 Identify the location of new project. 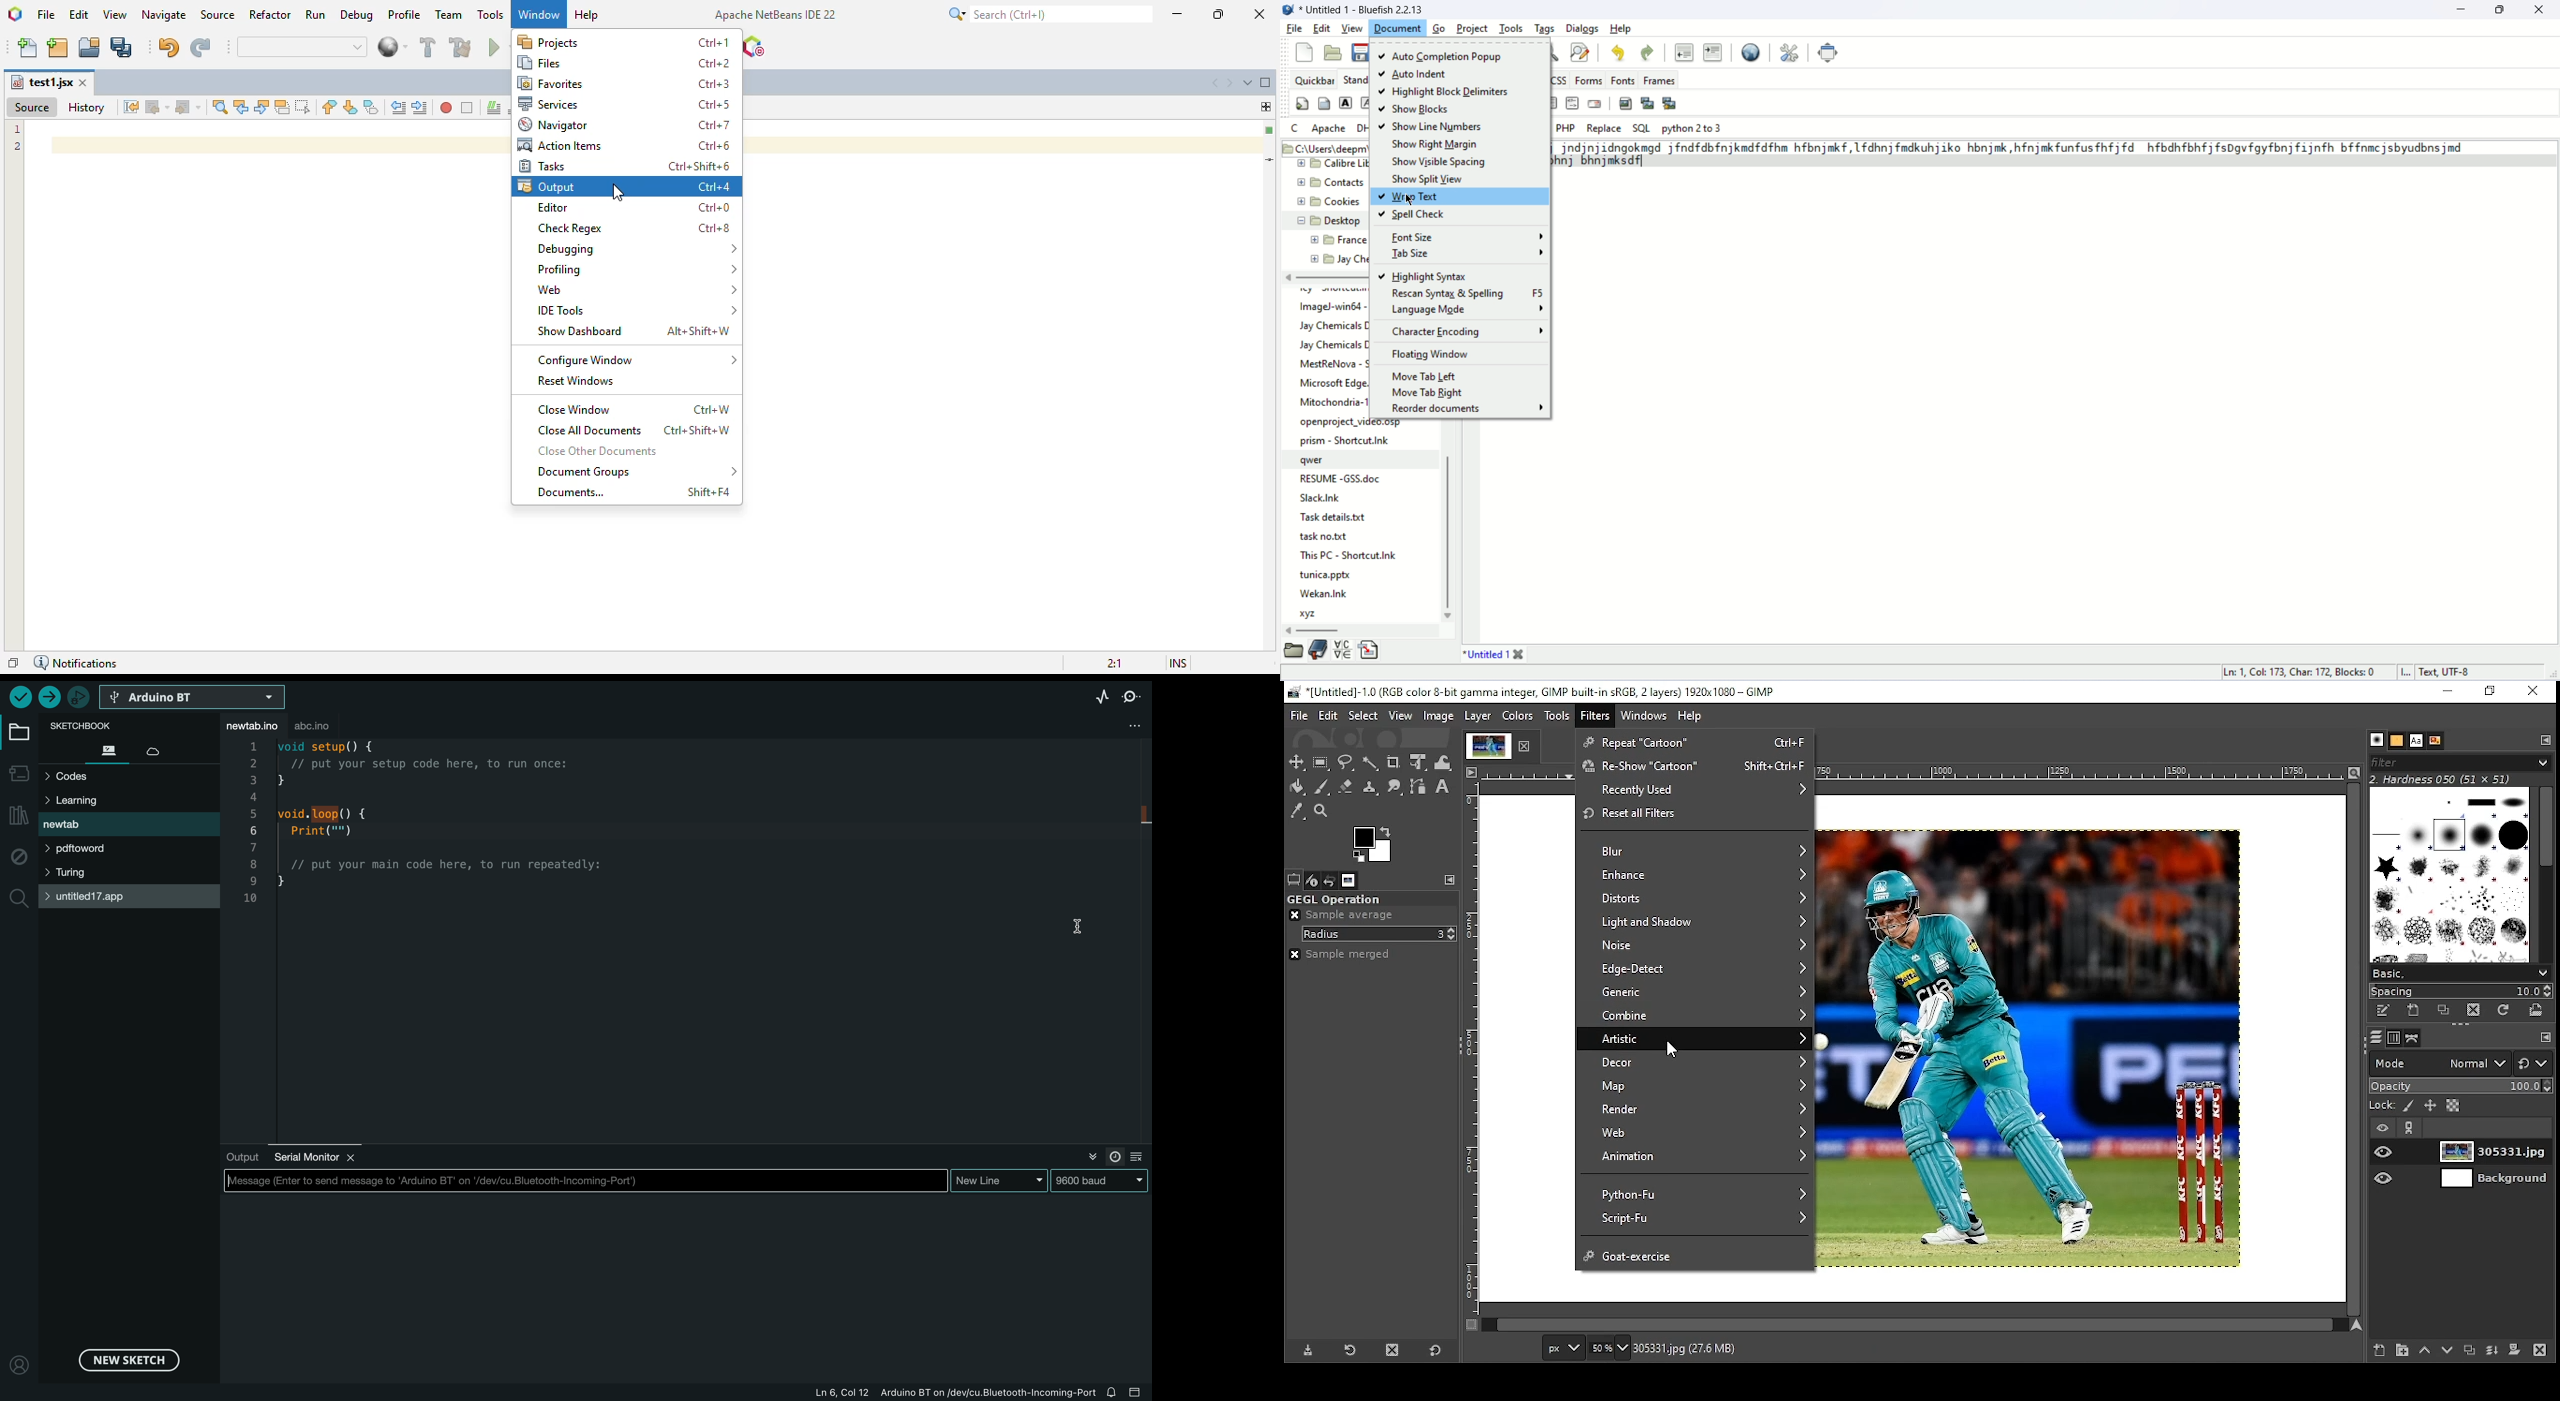
(58, 49).